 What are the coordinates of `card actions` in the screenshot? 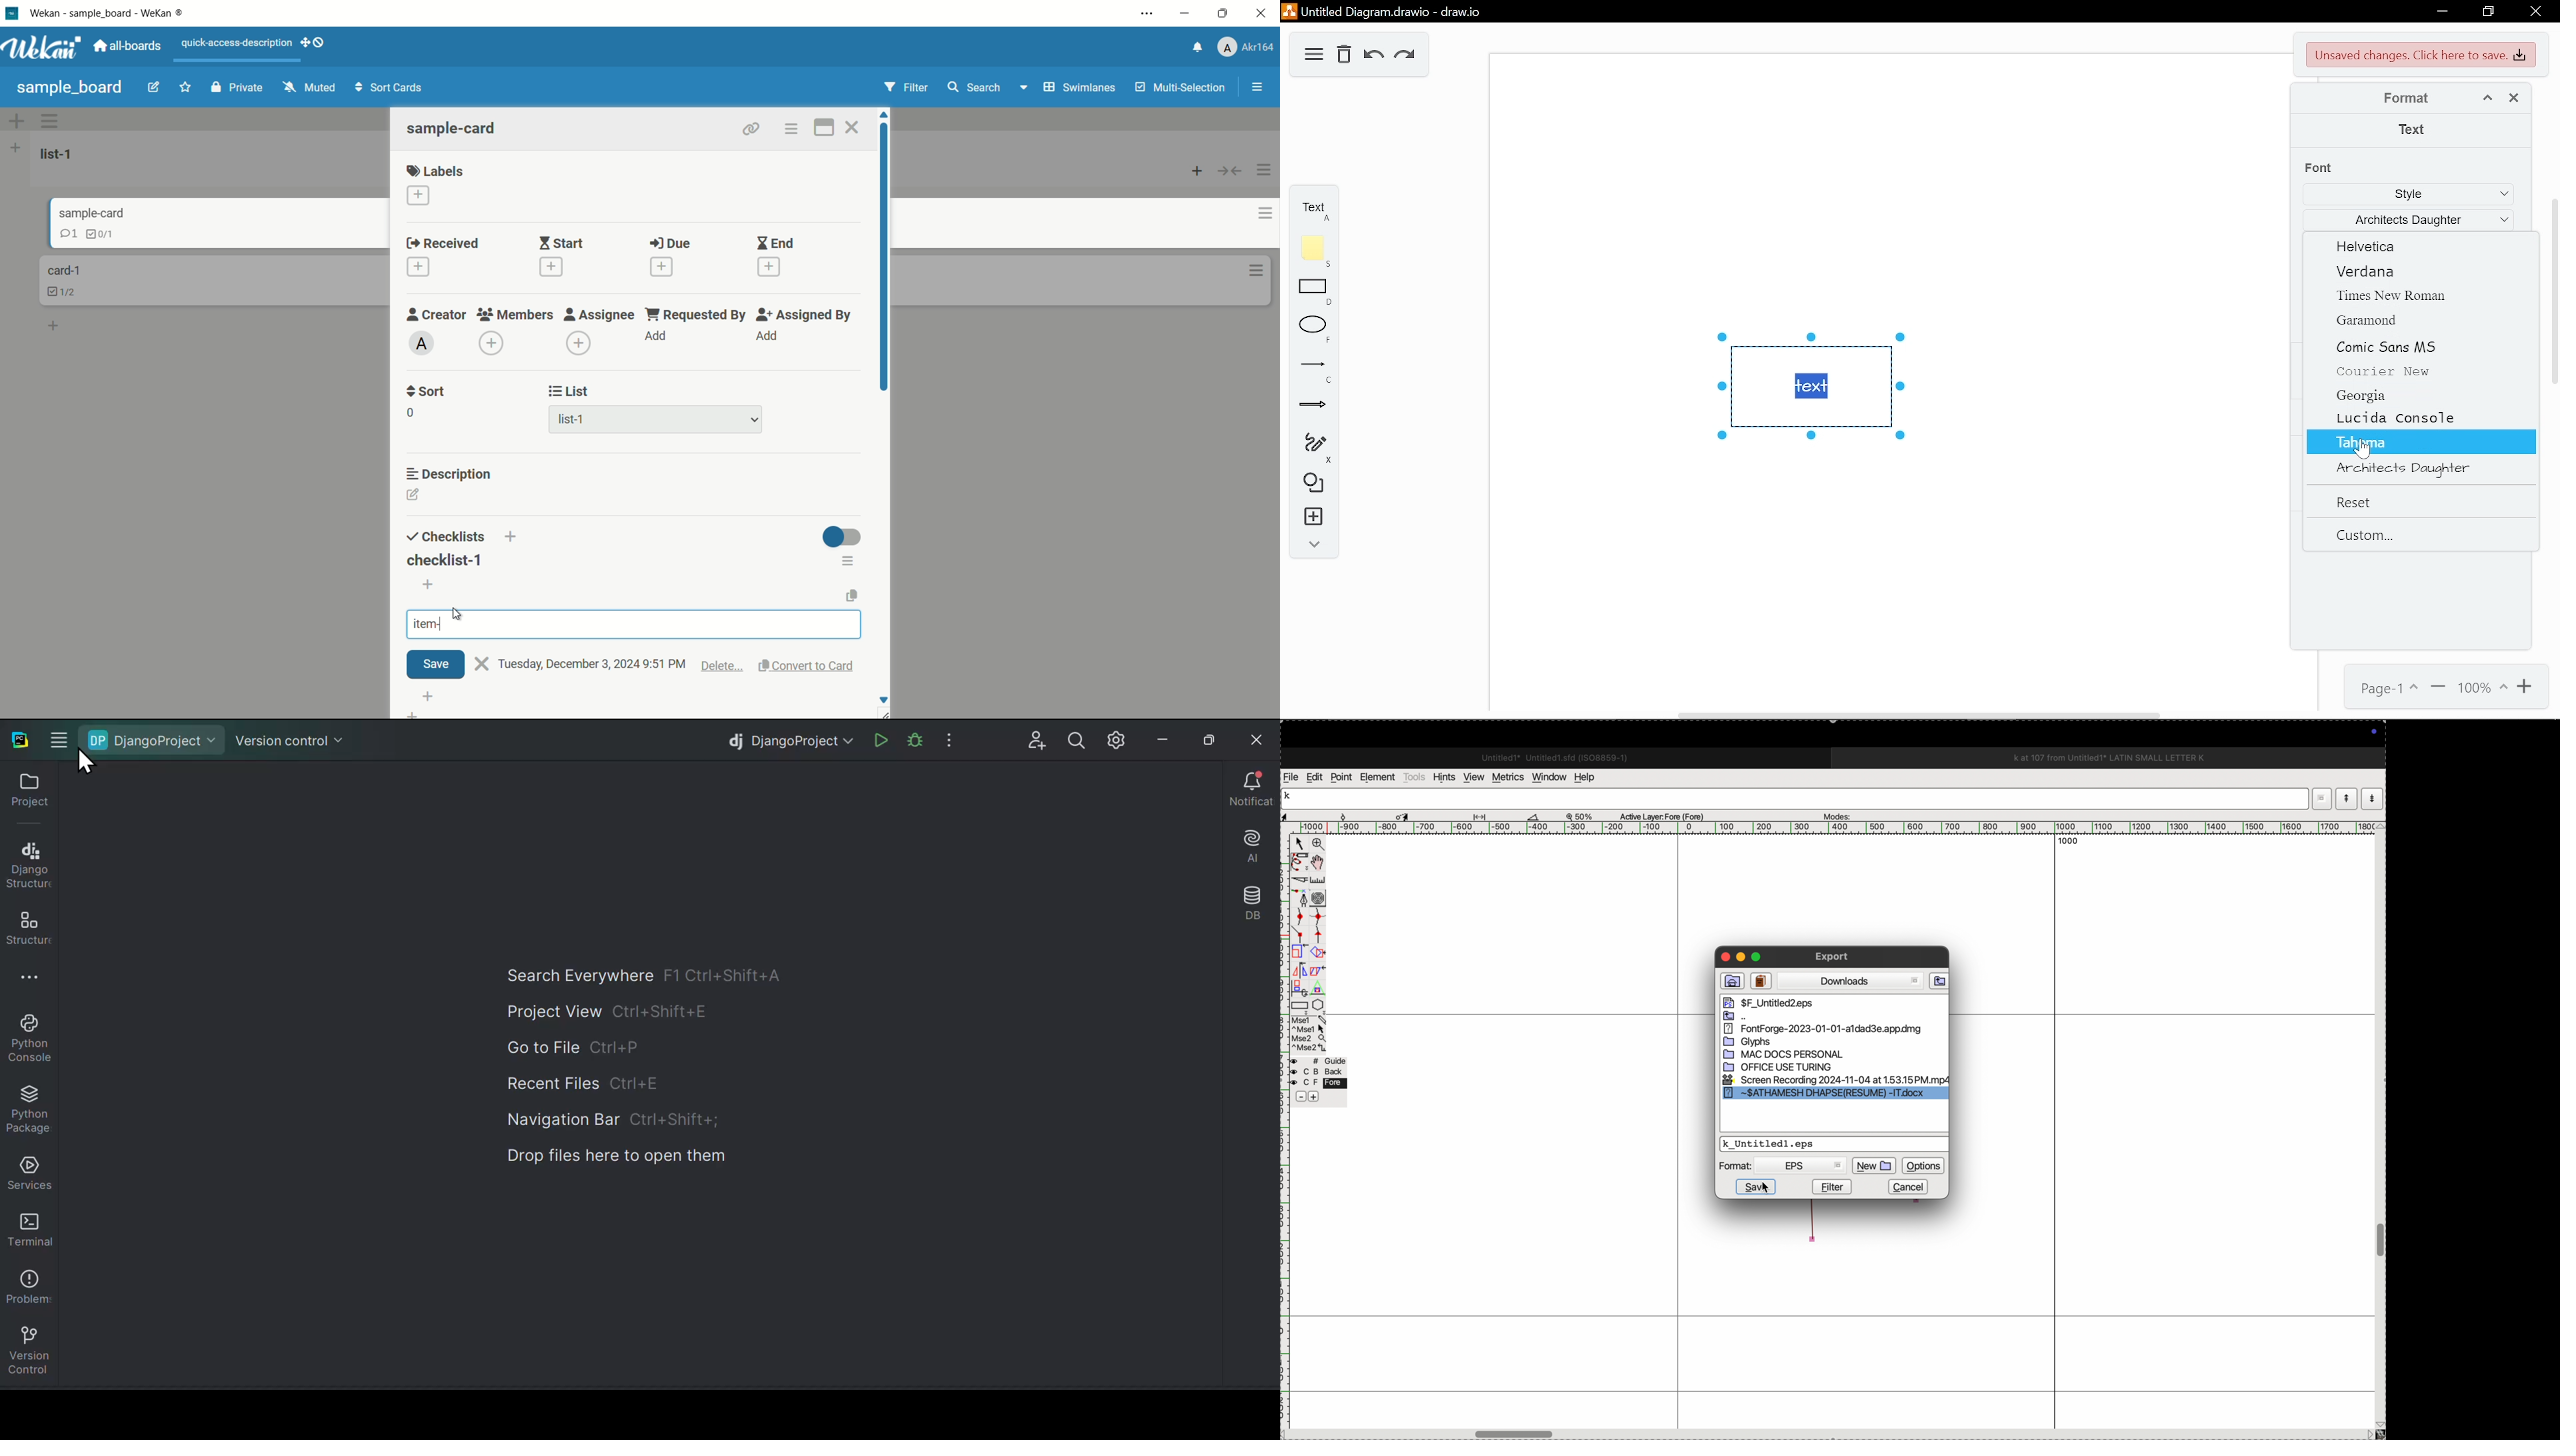 It's located at (791, 129).